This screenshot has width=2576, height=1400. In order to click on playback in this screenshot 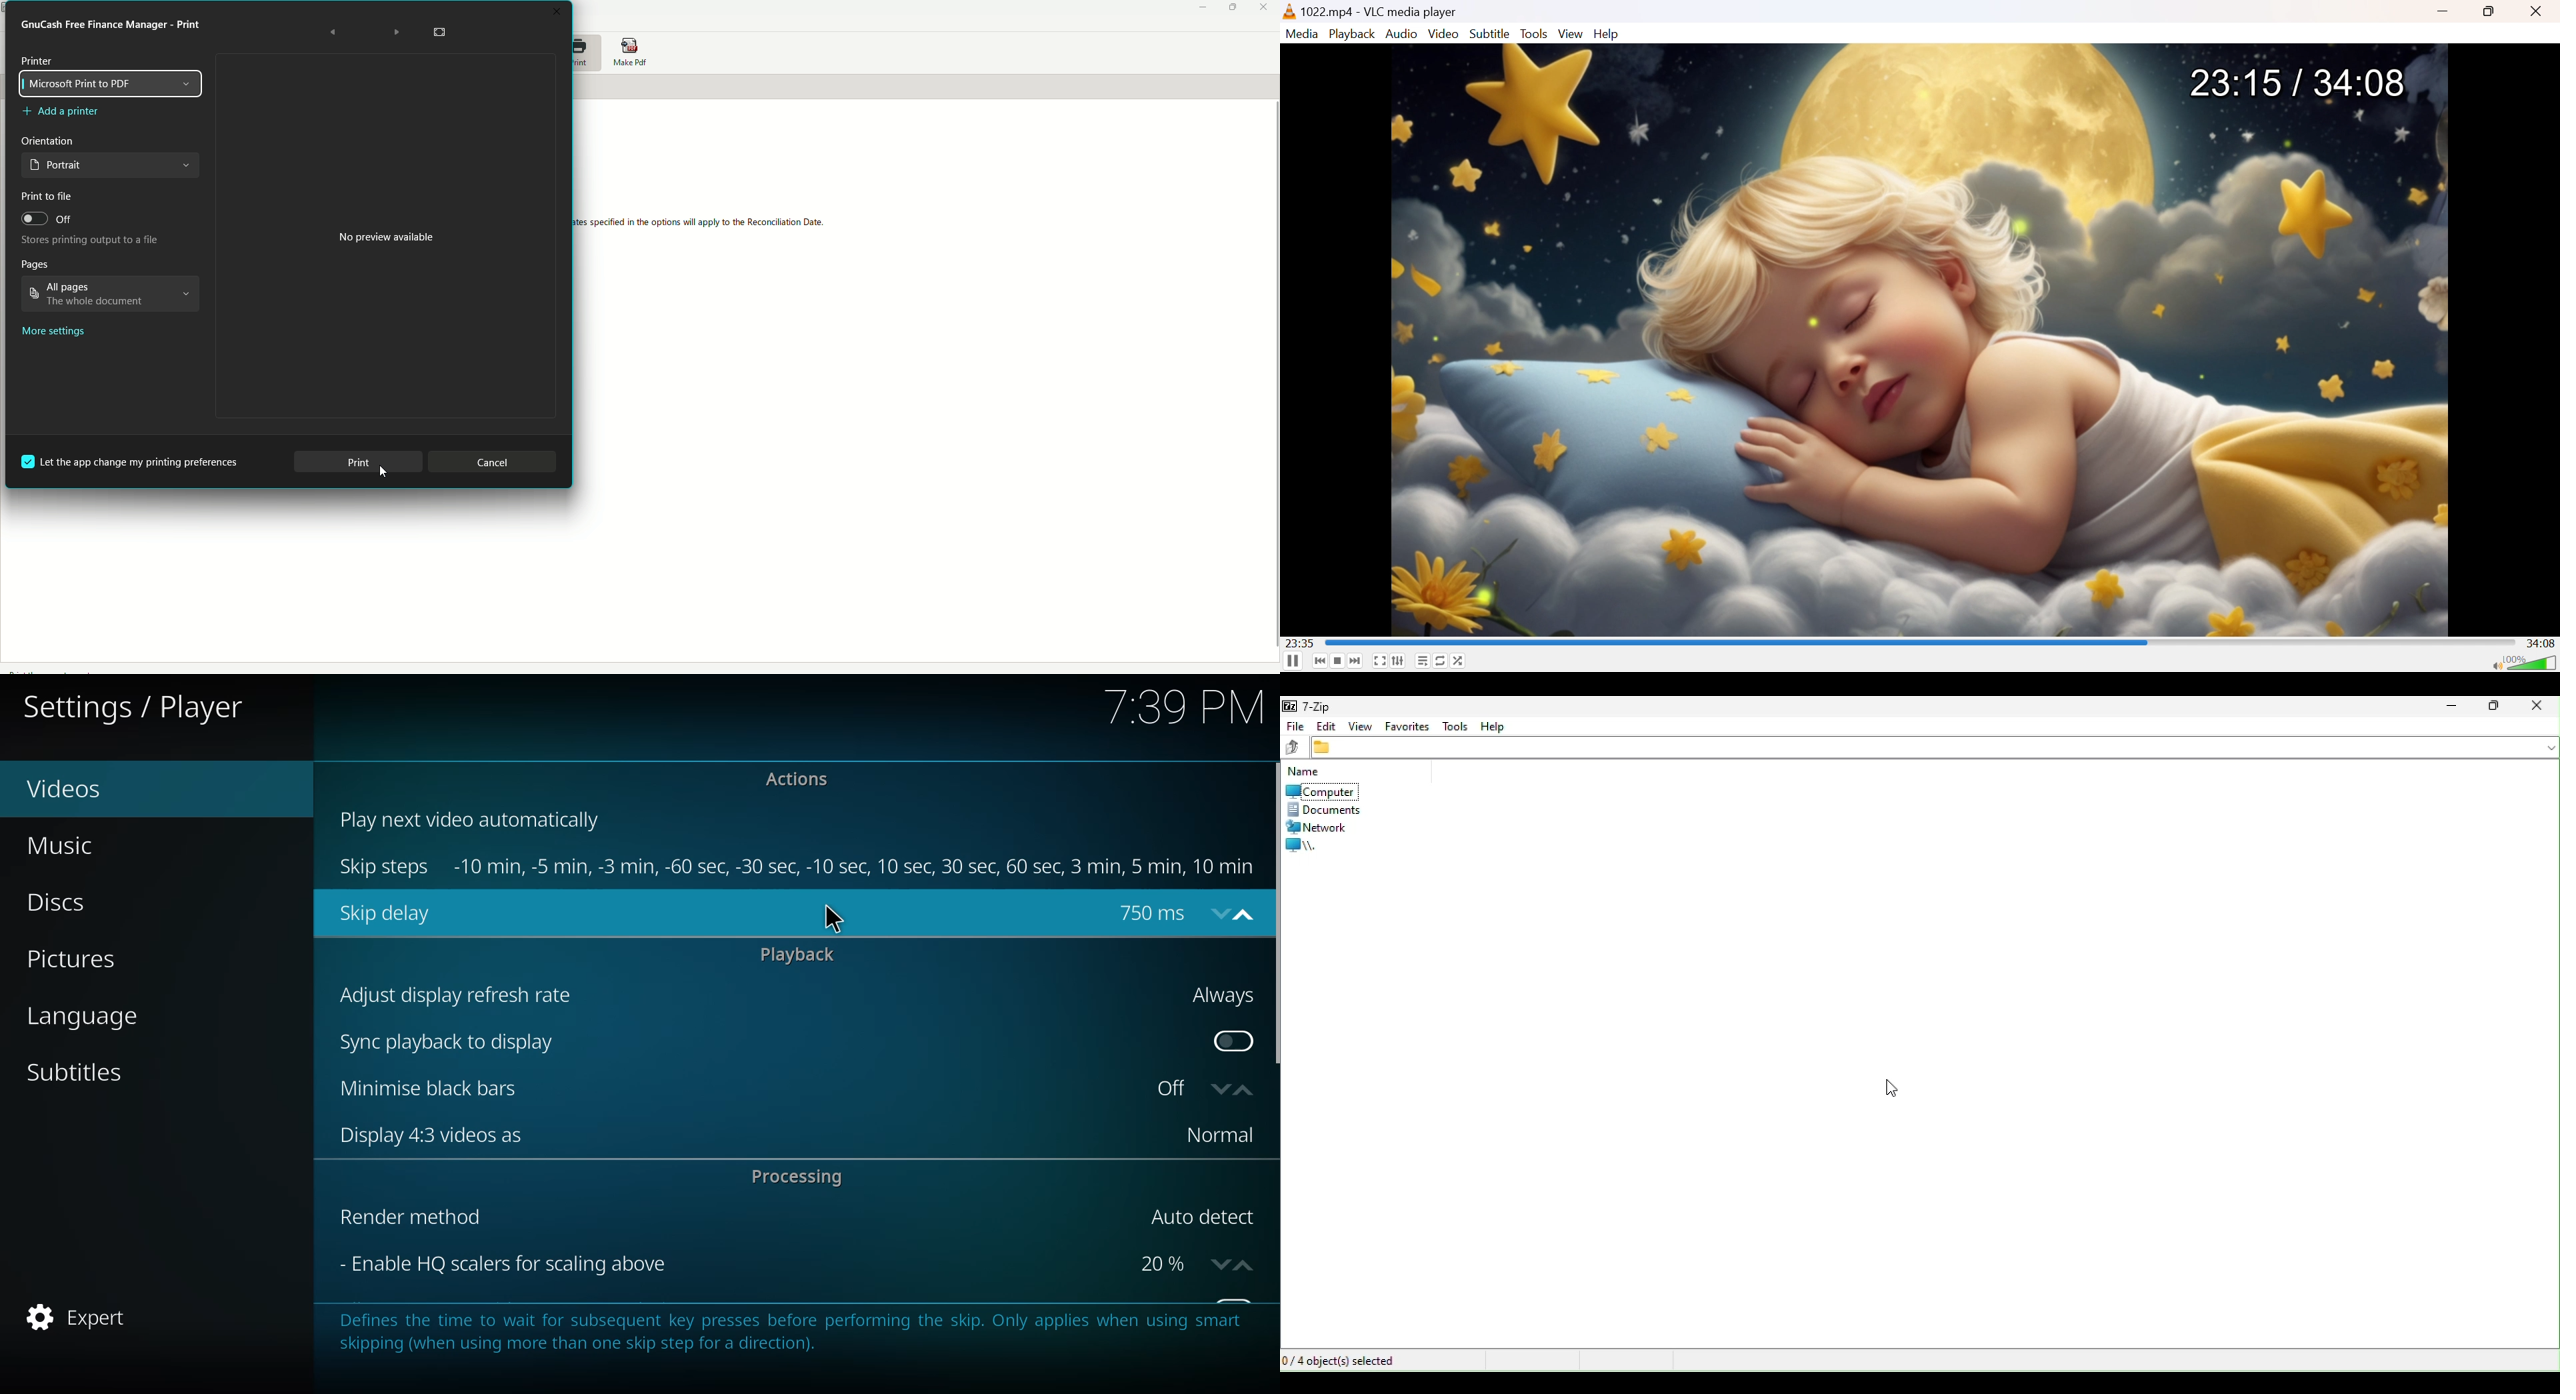, I will do `click(801, 953)`.